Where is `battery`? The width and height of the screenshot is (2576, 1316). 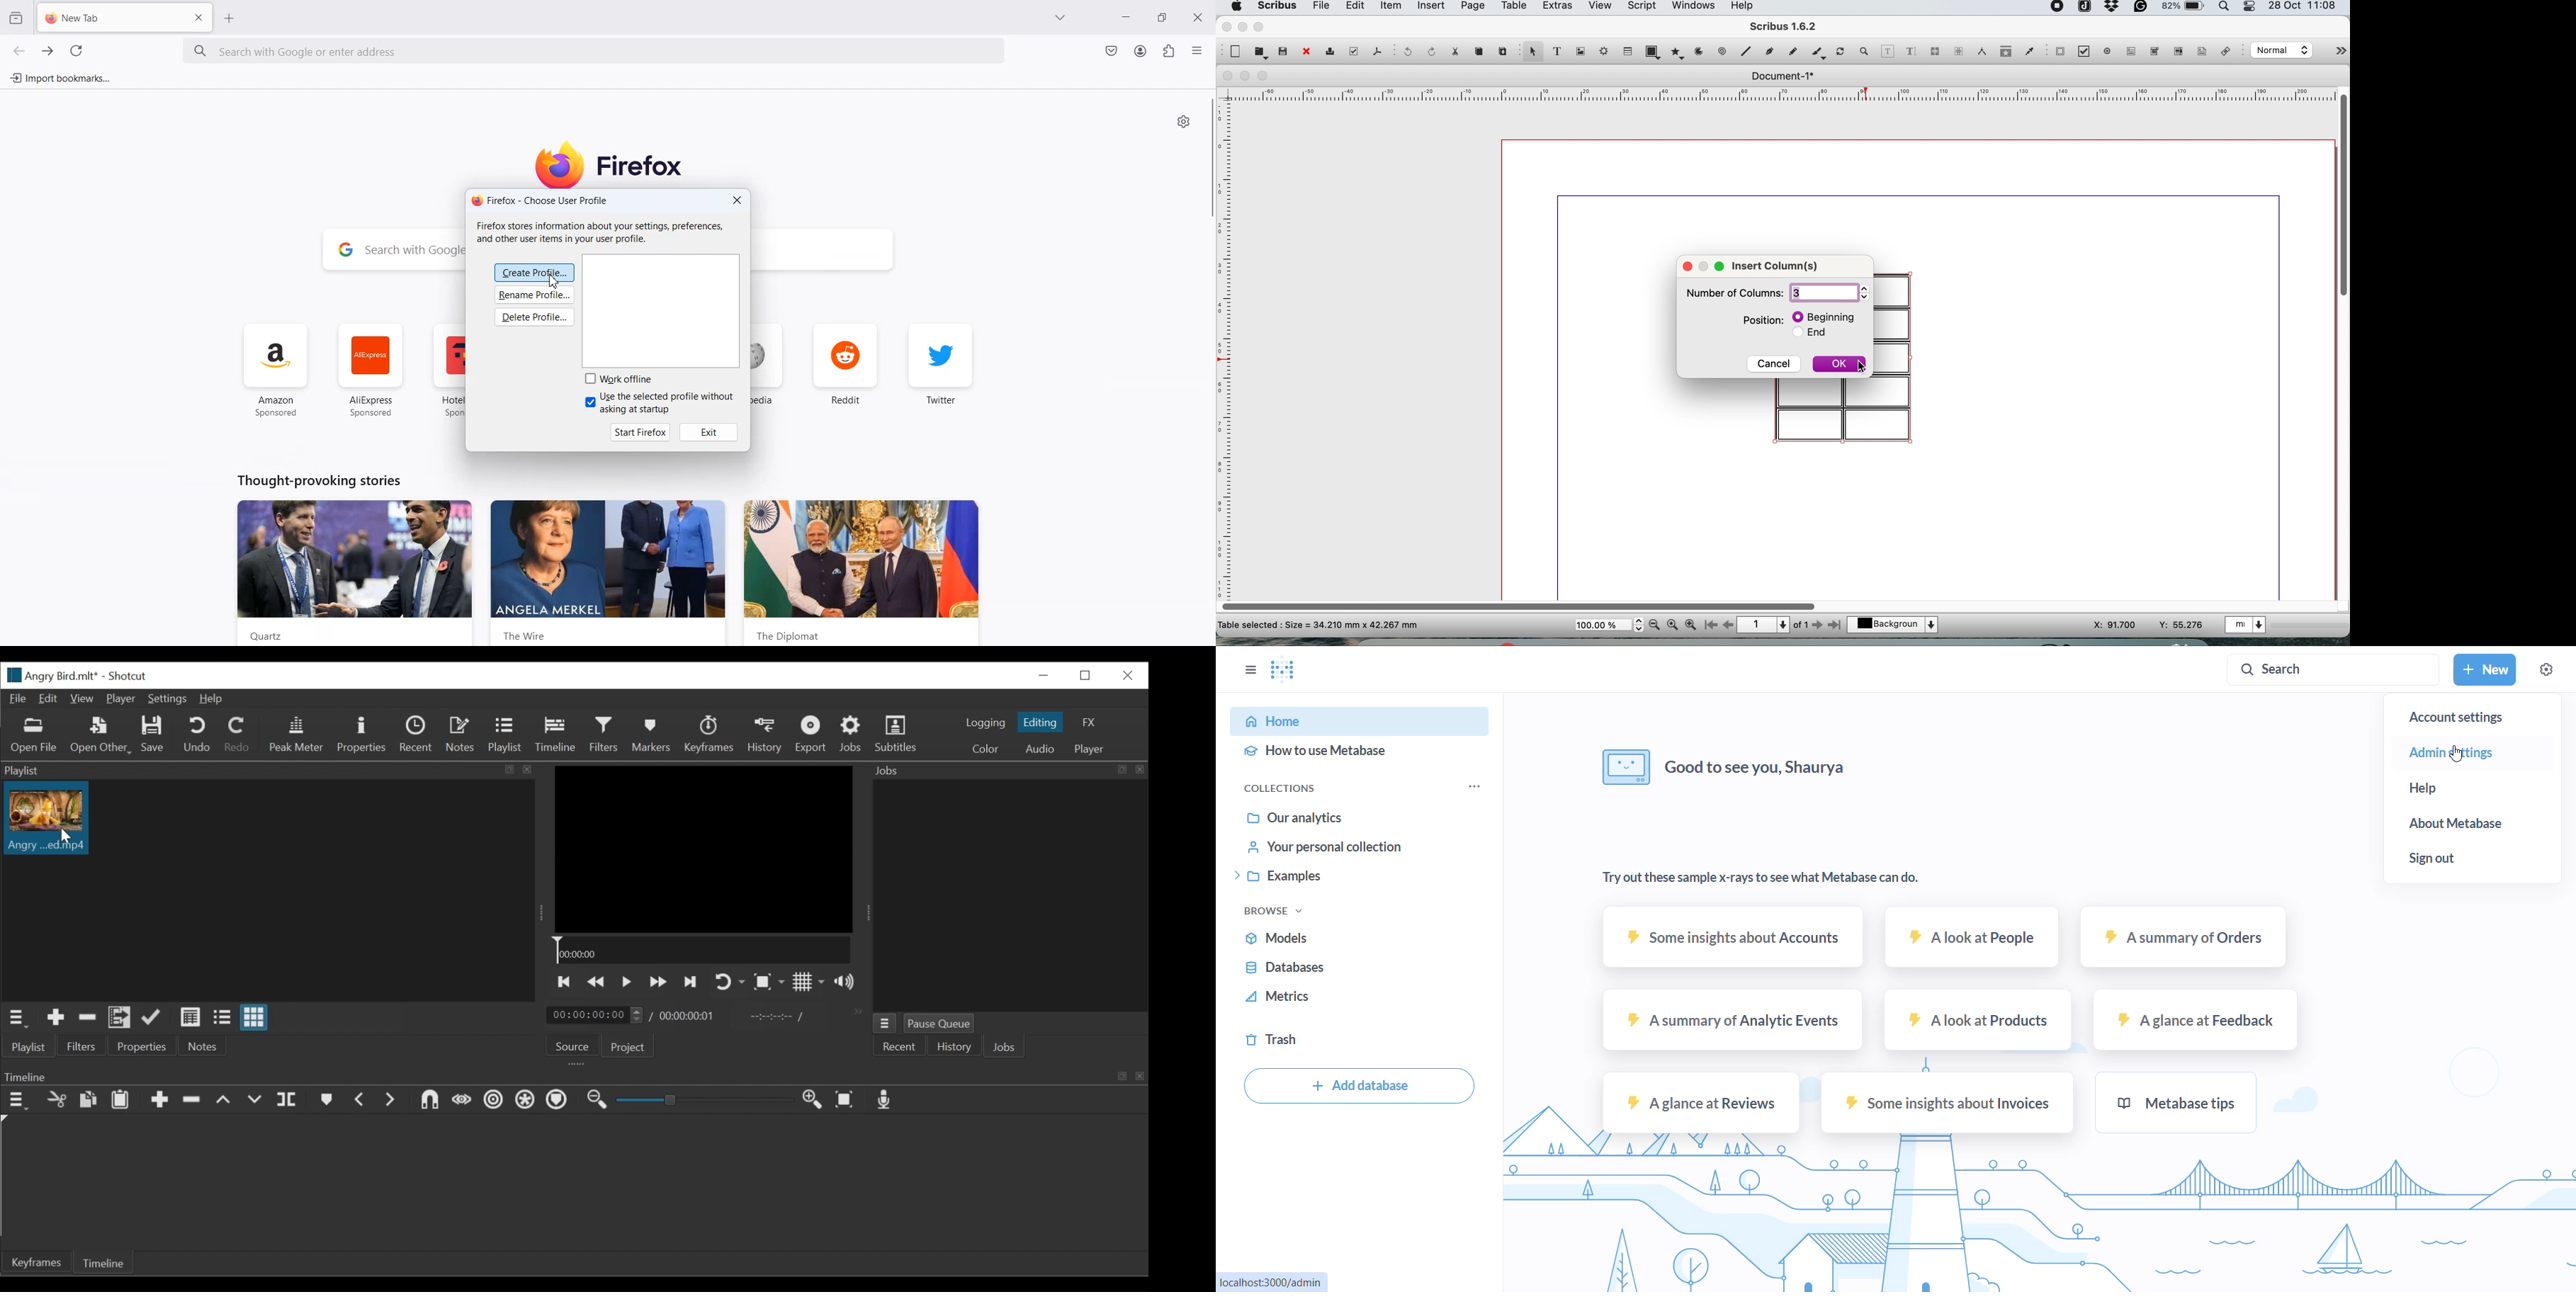 battery is located at coordinates (2182, 8).